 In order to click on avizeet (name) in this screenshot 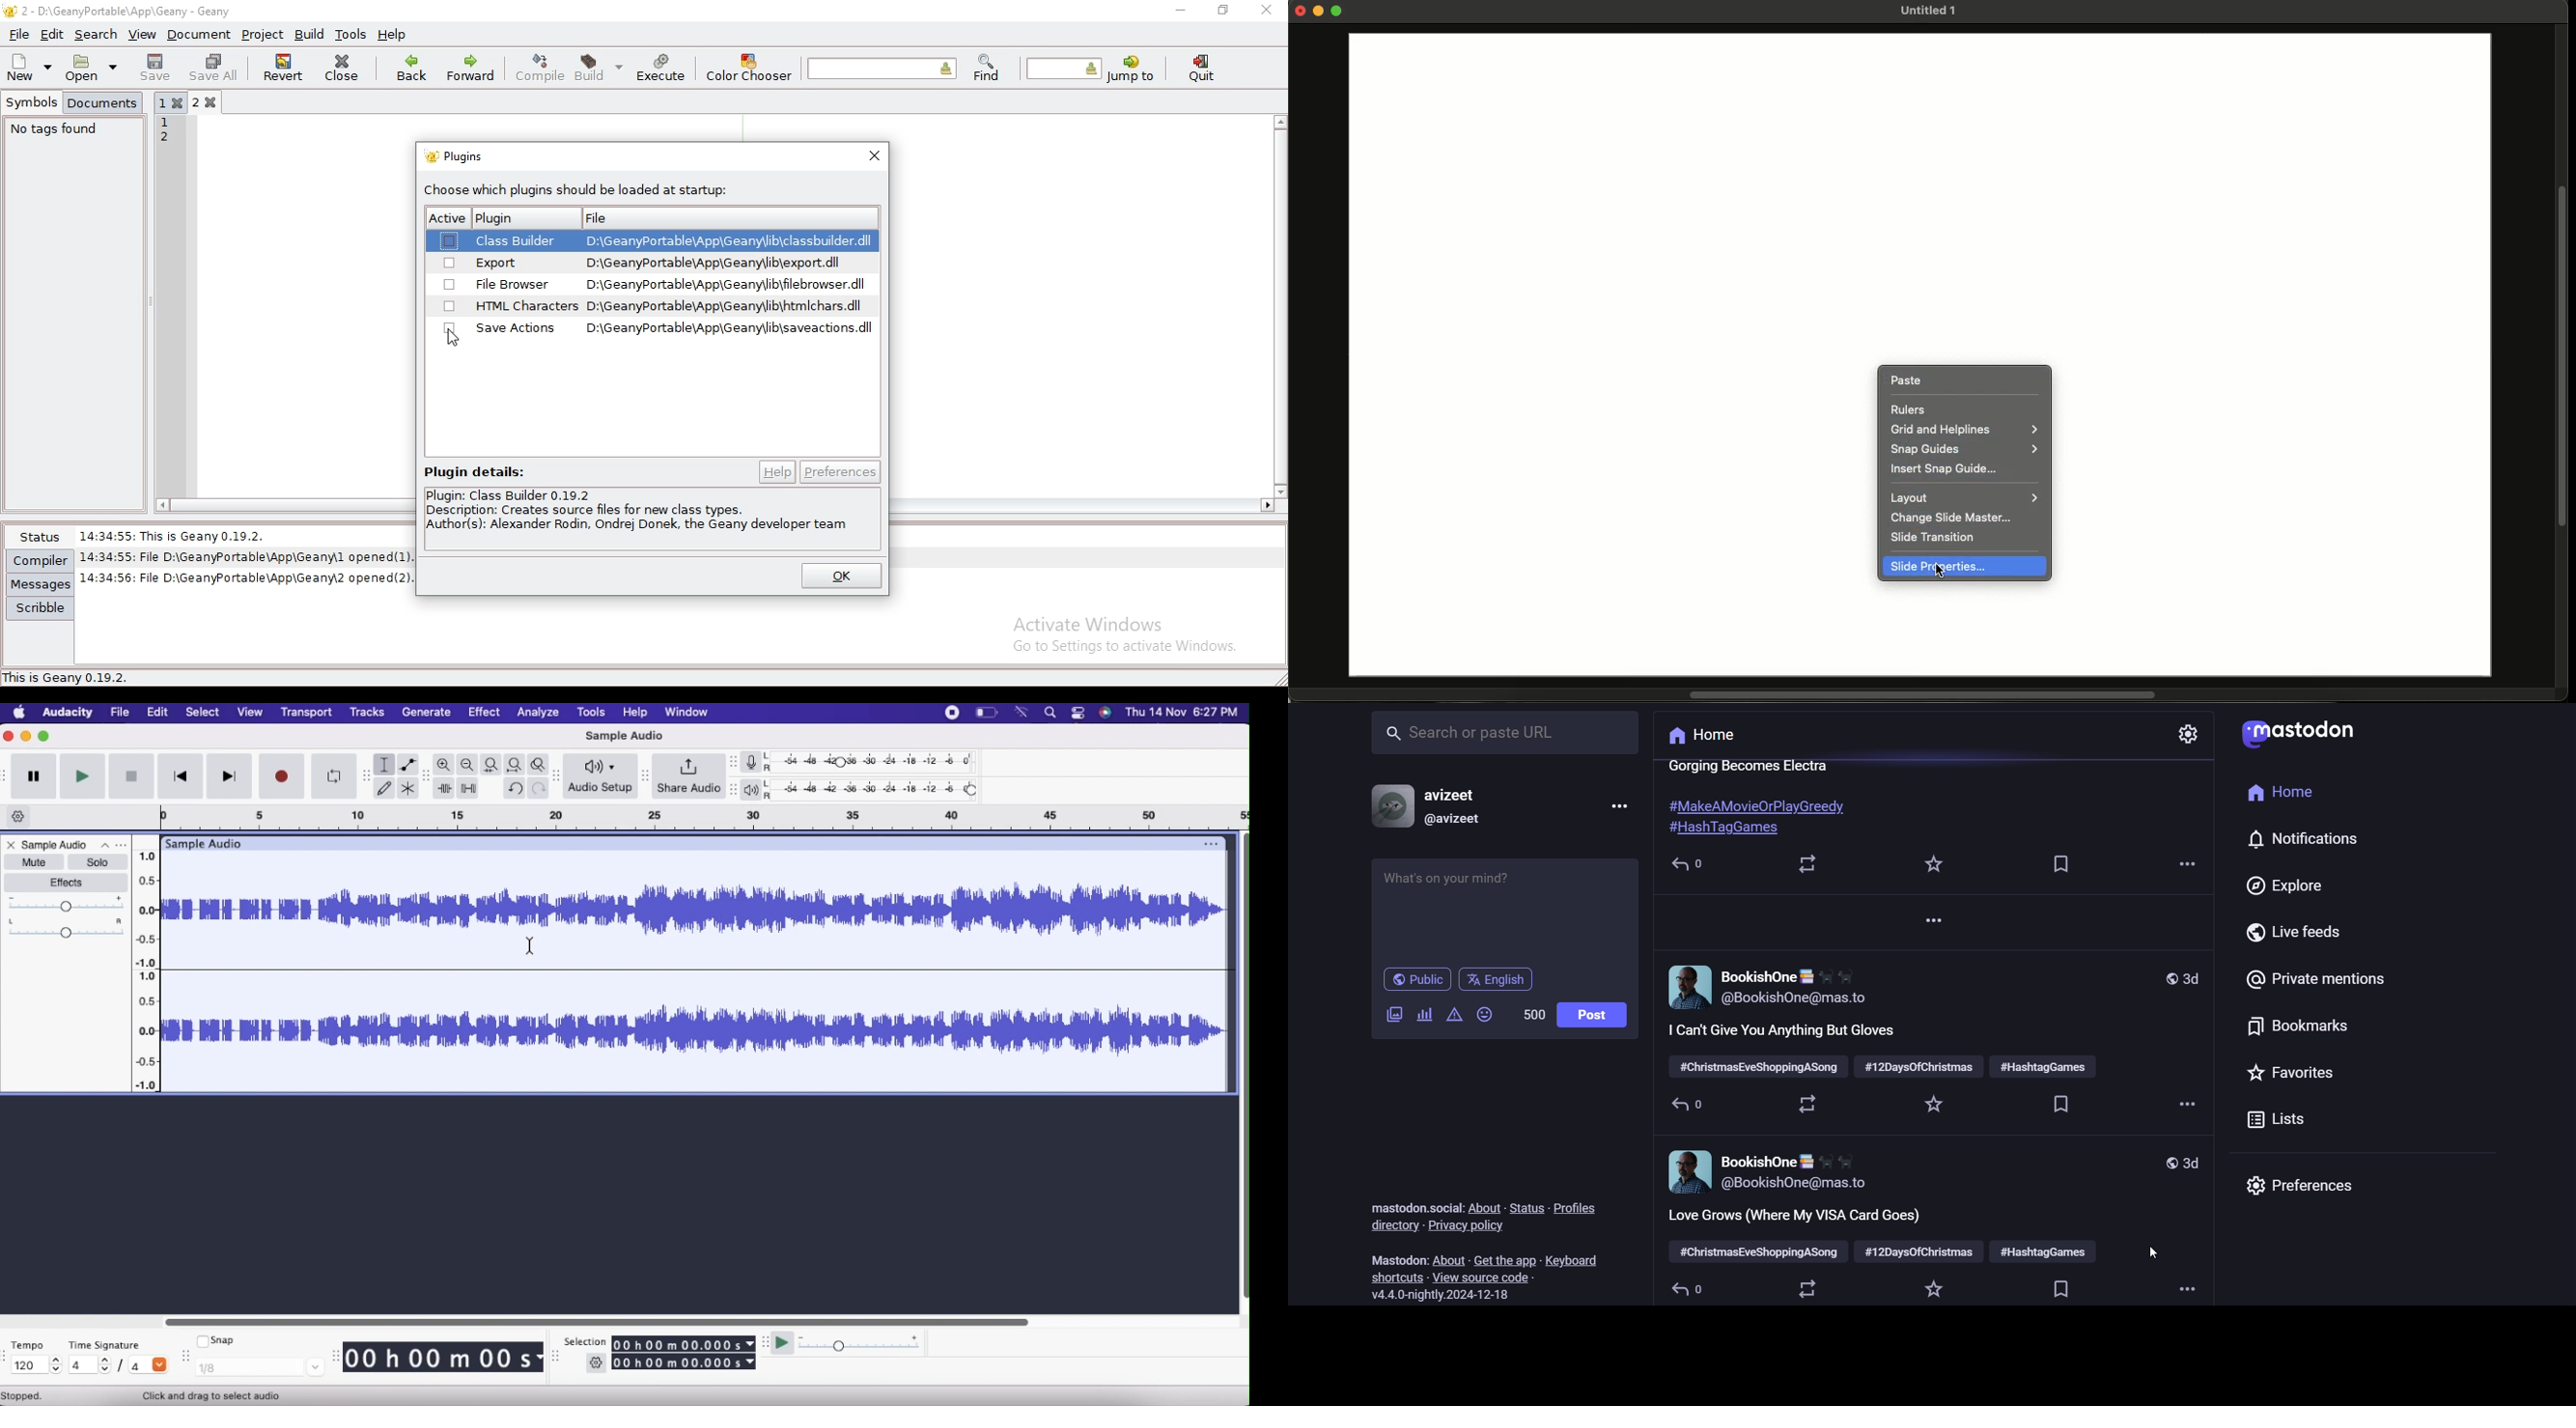, I will do `click(1456, 793)`.